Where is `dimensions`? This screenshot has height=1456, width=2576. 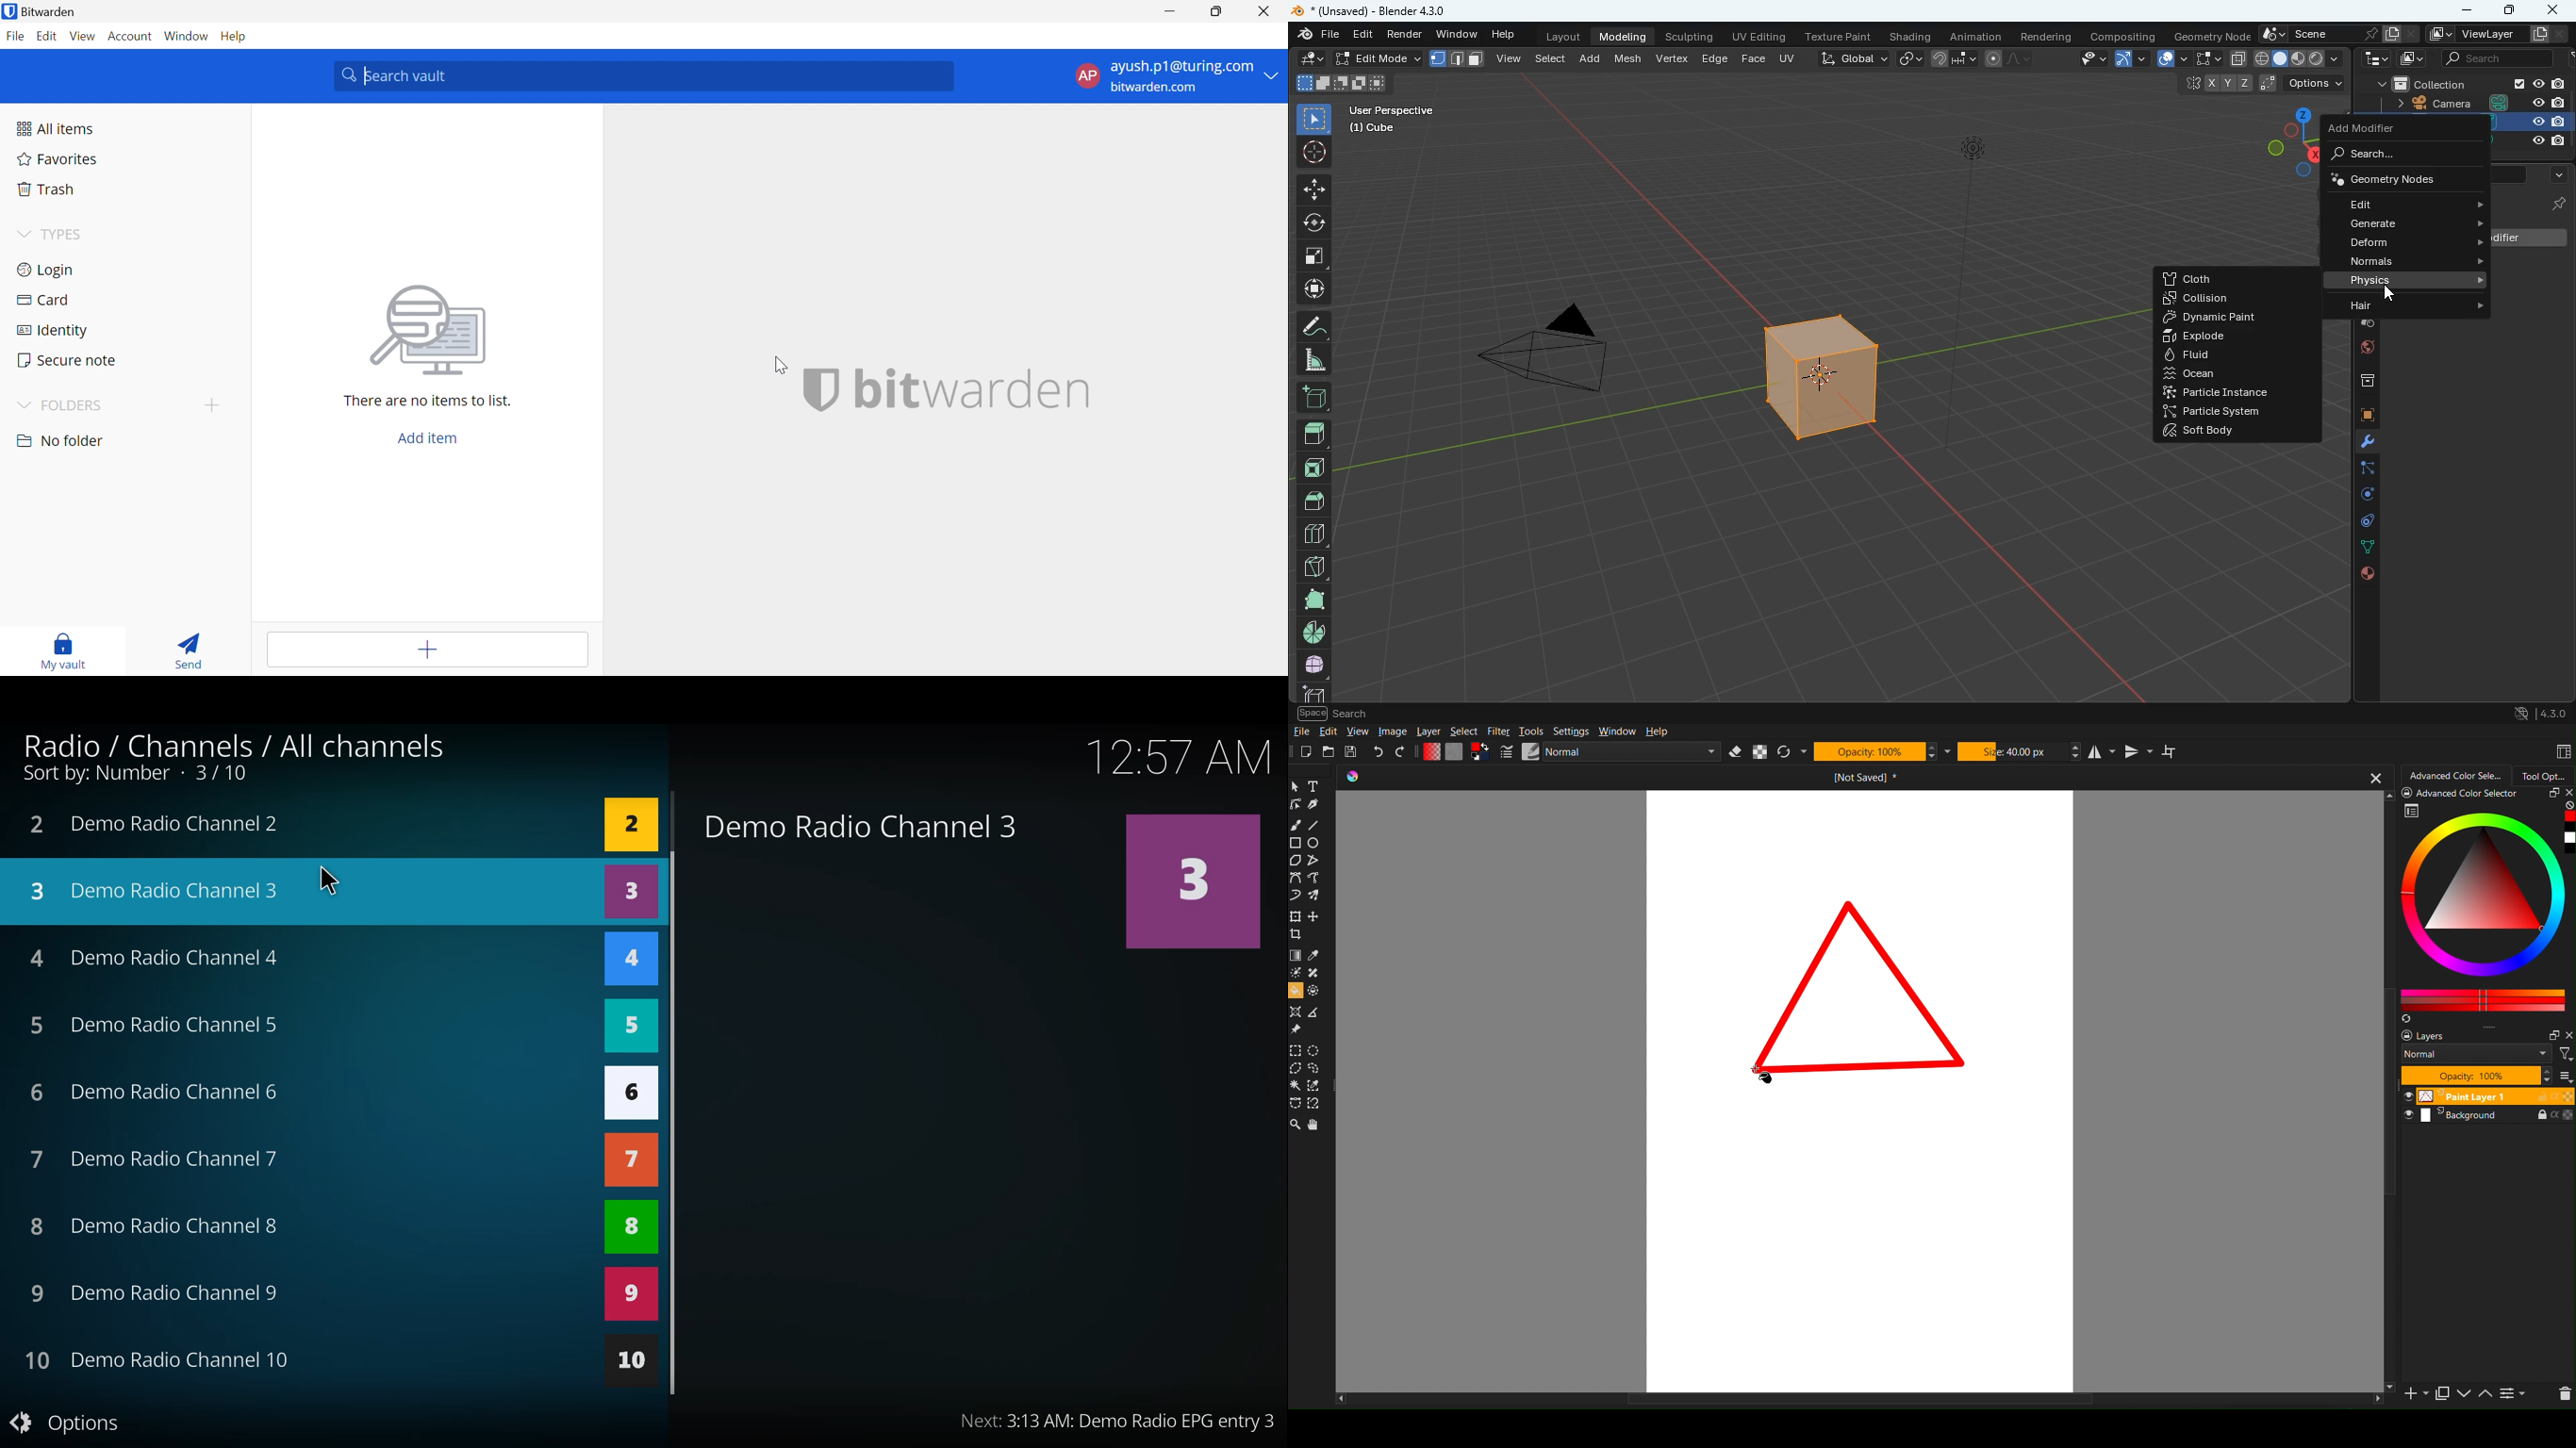
dimensions is located at coordinates (2292, 140).